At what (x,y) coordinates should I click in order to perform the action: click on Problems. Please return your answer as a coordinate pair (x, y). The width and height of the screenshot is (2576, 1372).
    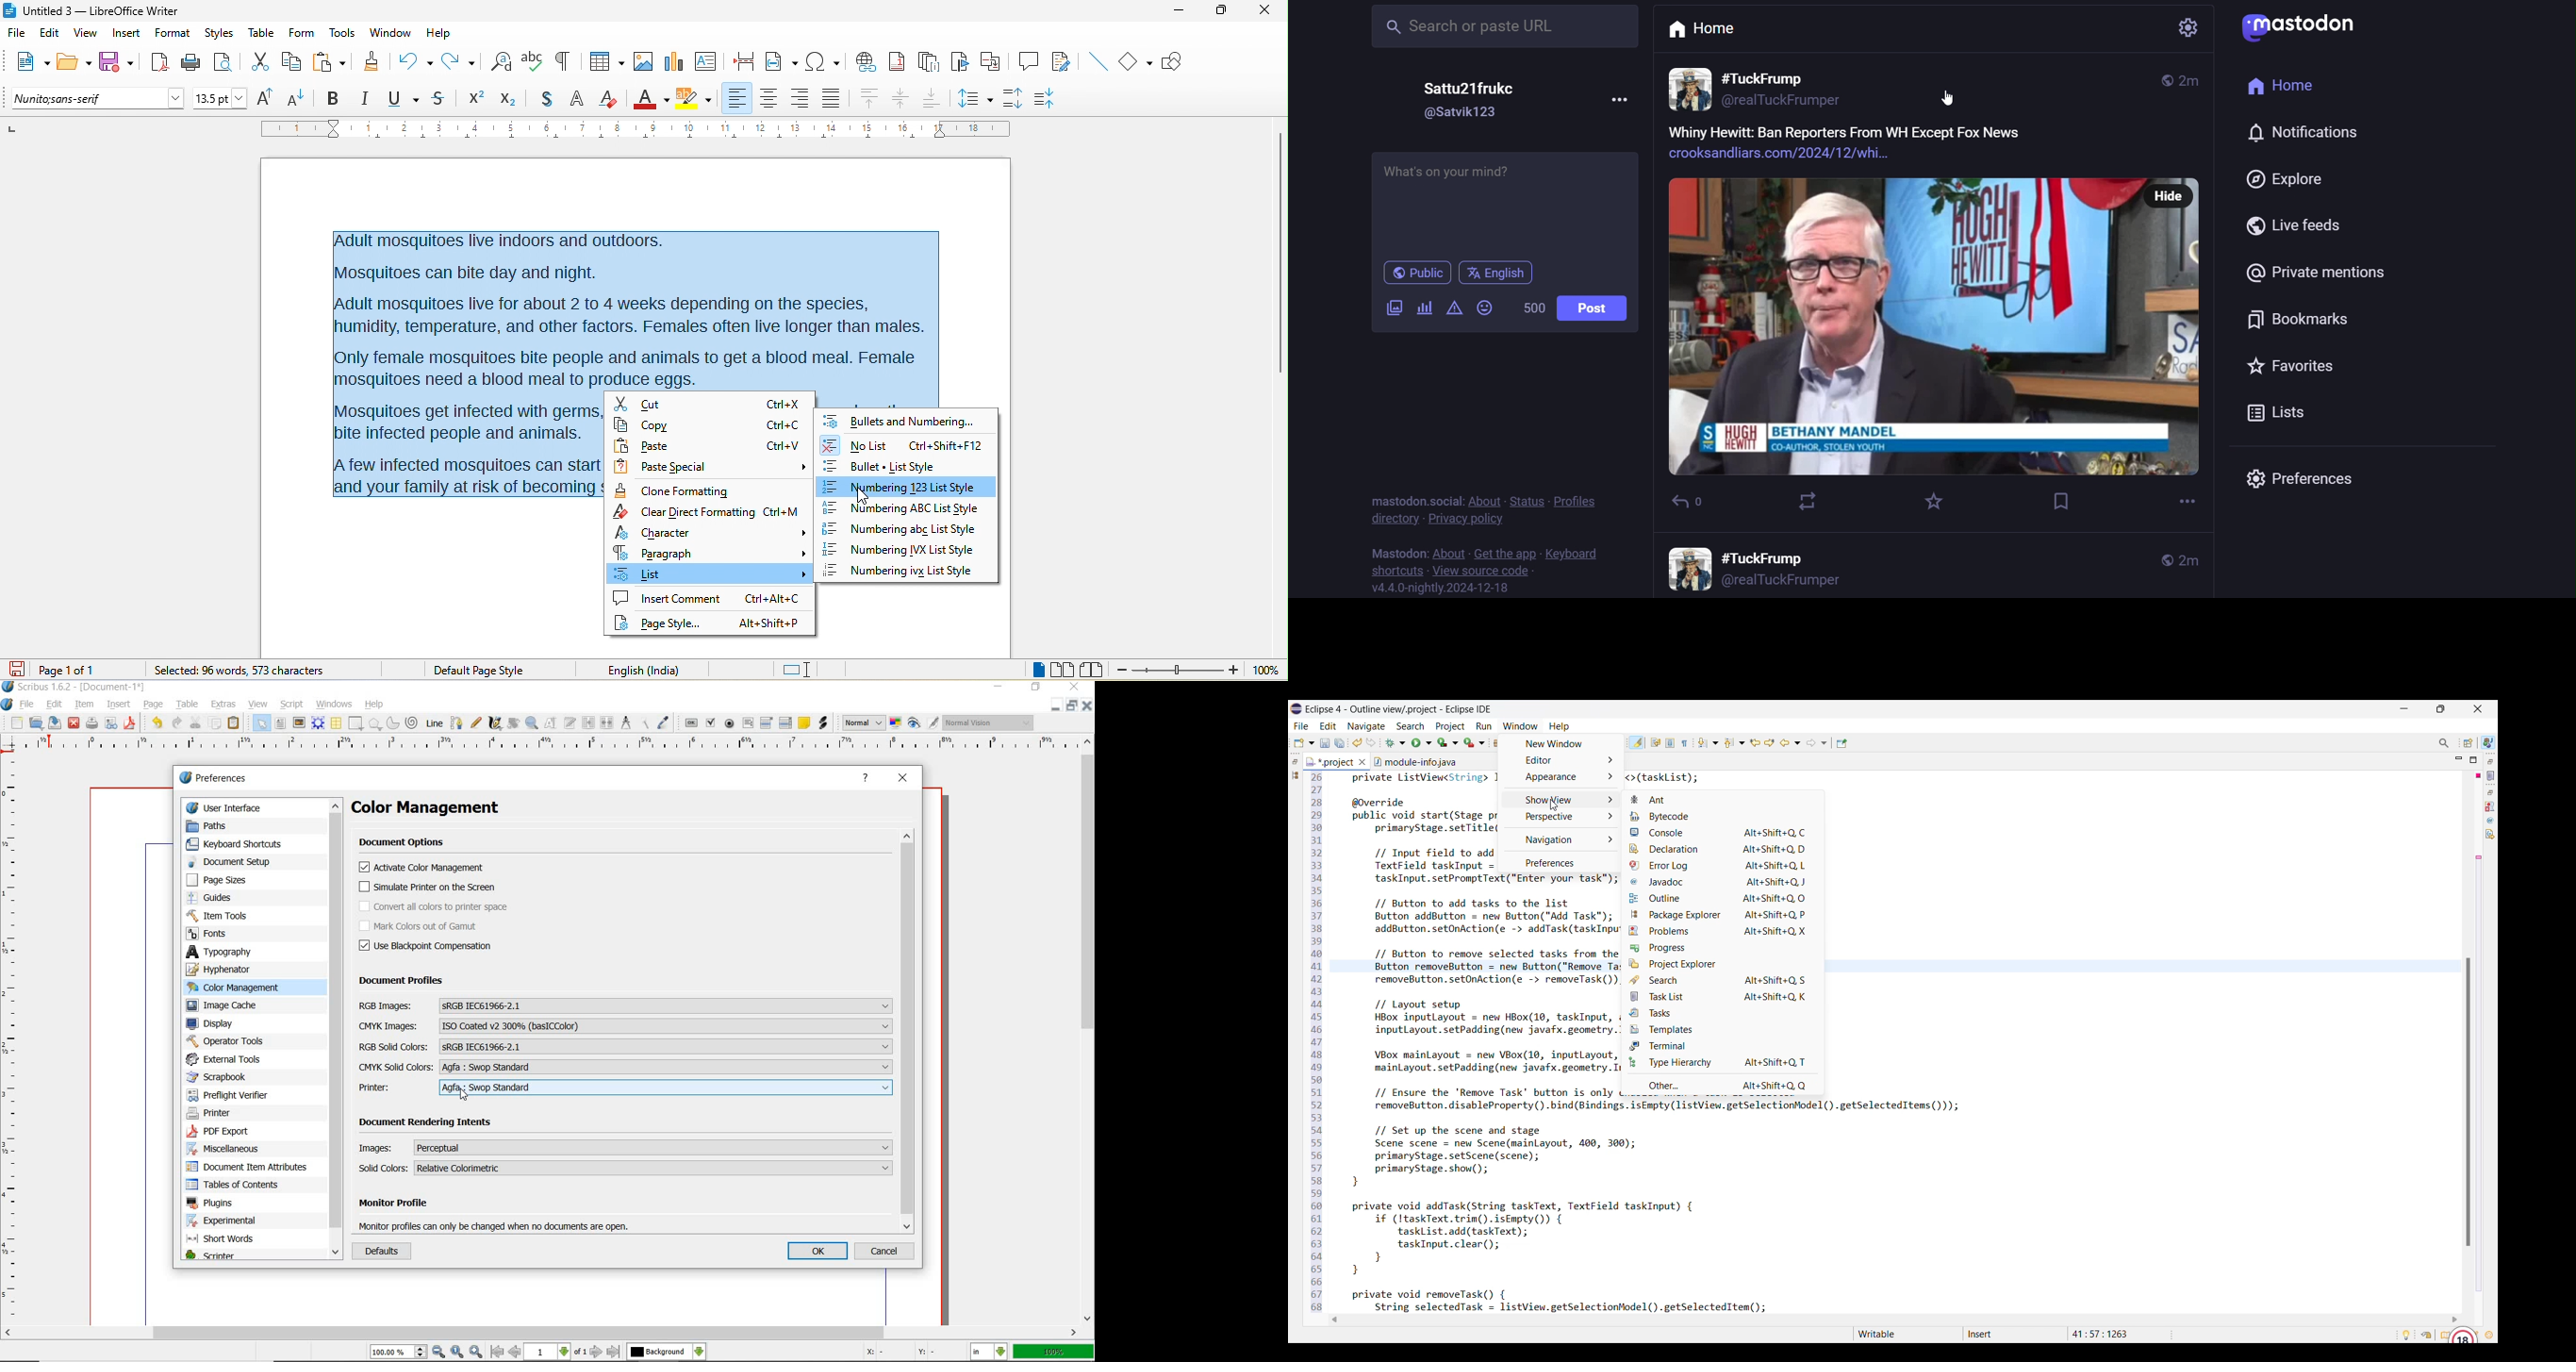
    Looking at the image, I should click on (2491, 806).